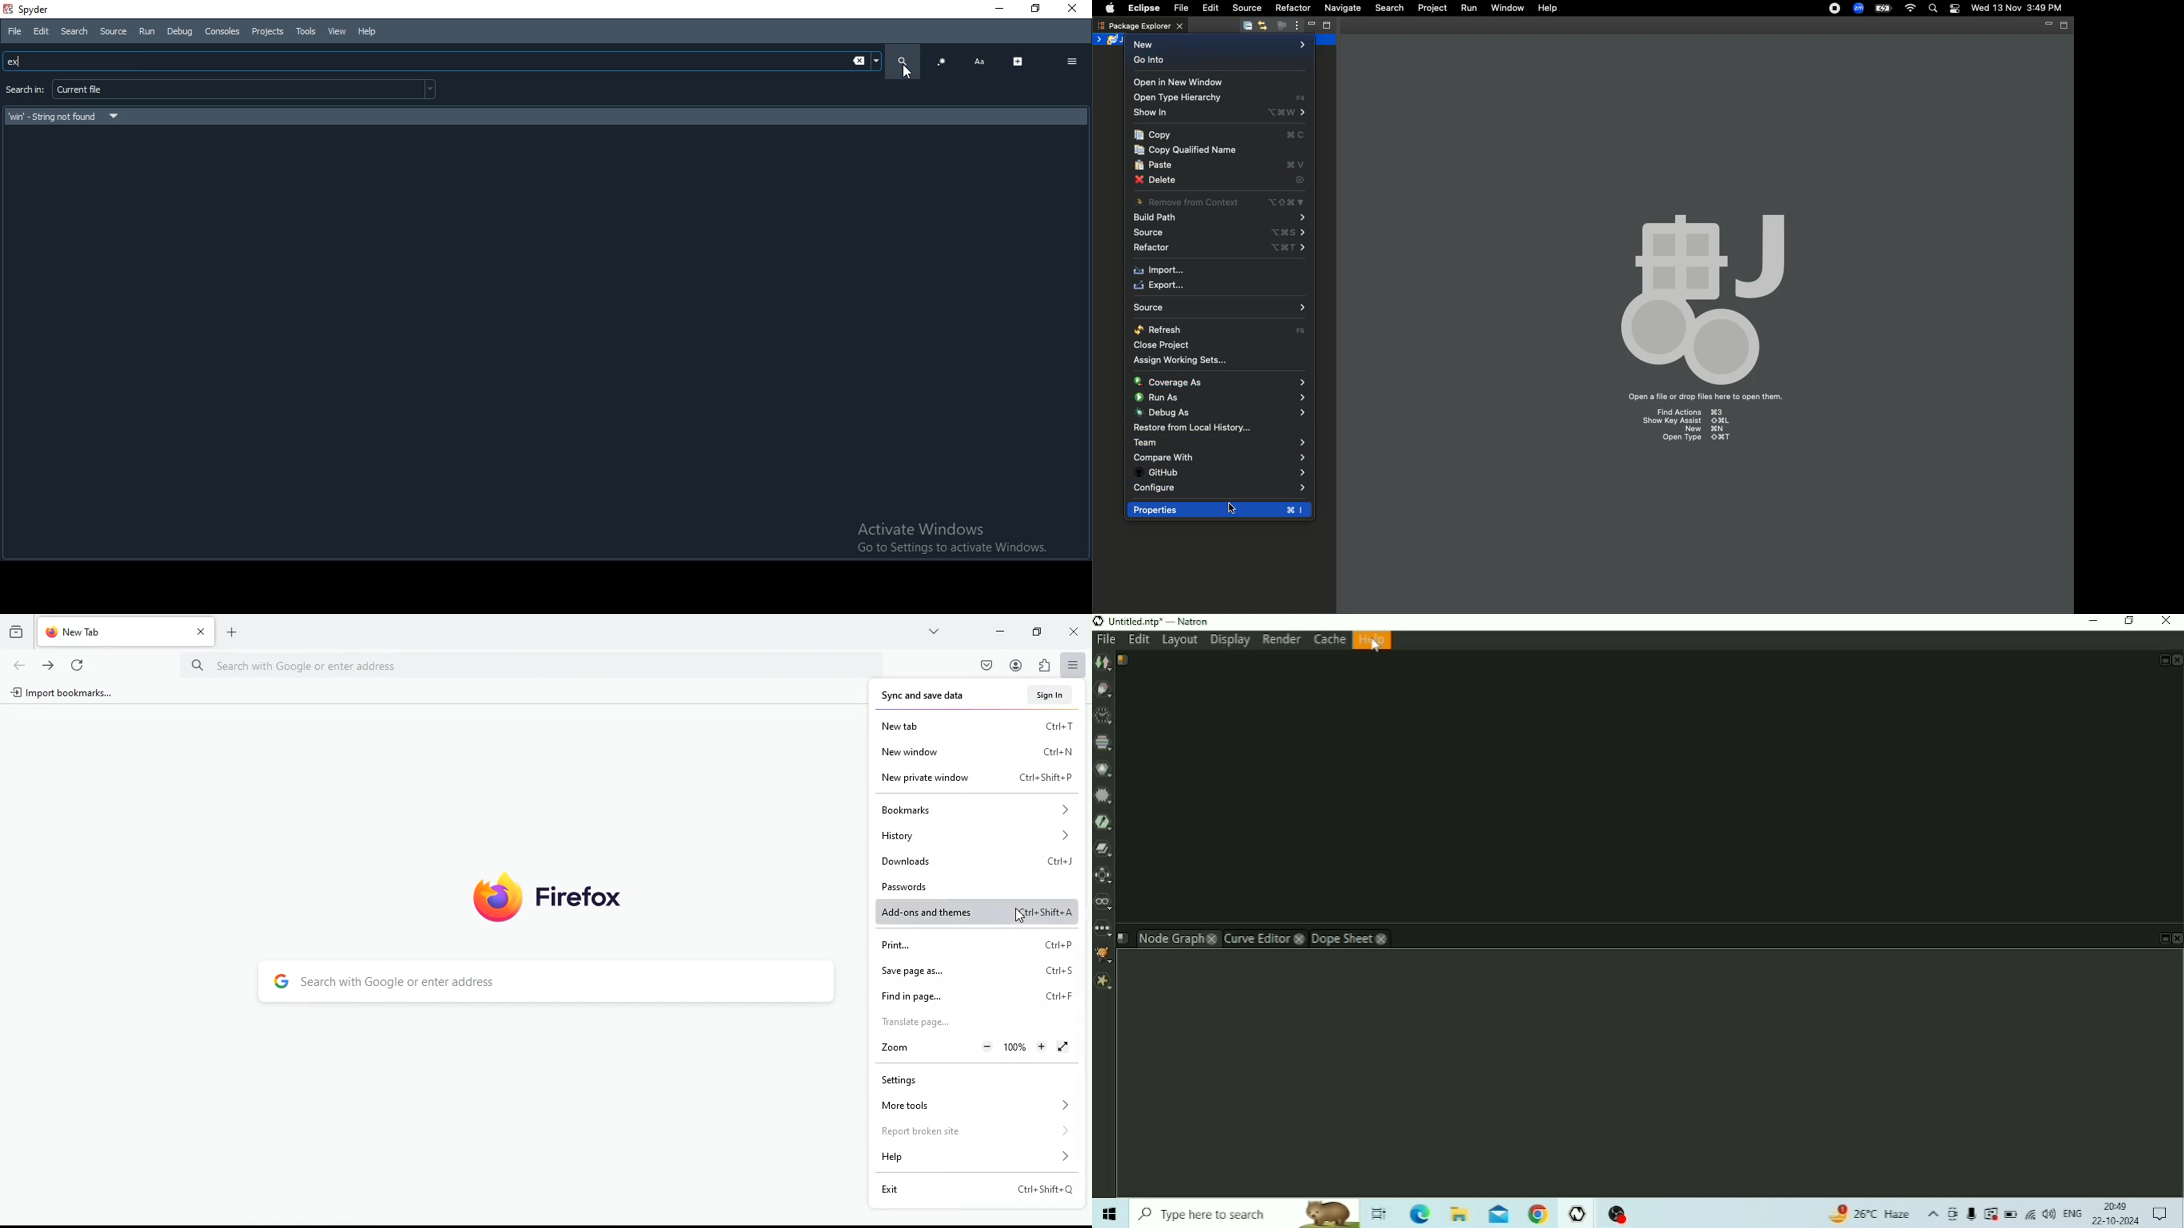 The width and height of the screenshot is (2184, 1232). Describe the element at coordinates (1621, 1214) in the screenshot. I see `OBS Studio` at that location.